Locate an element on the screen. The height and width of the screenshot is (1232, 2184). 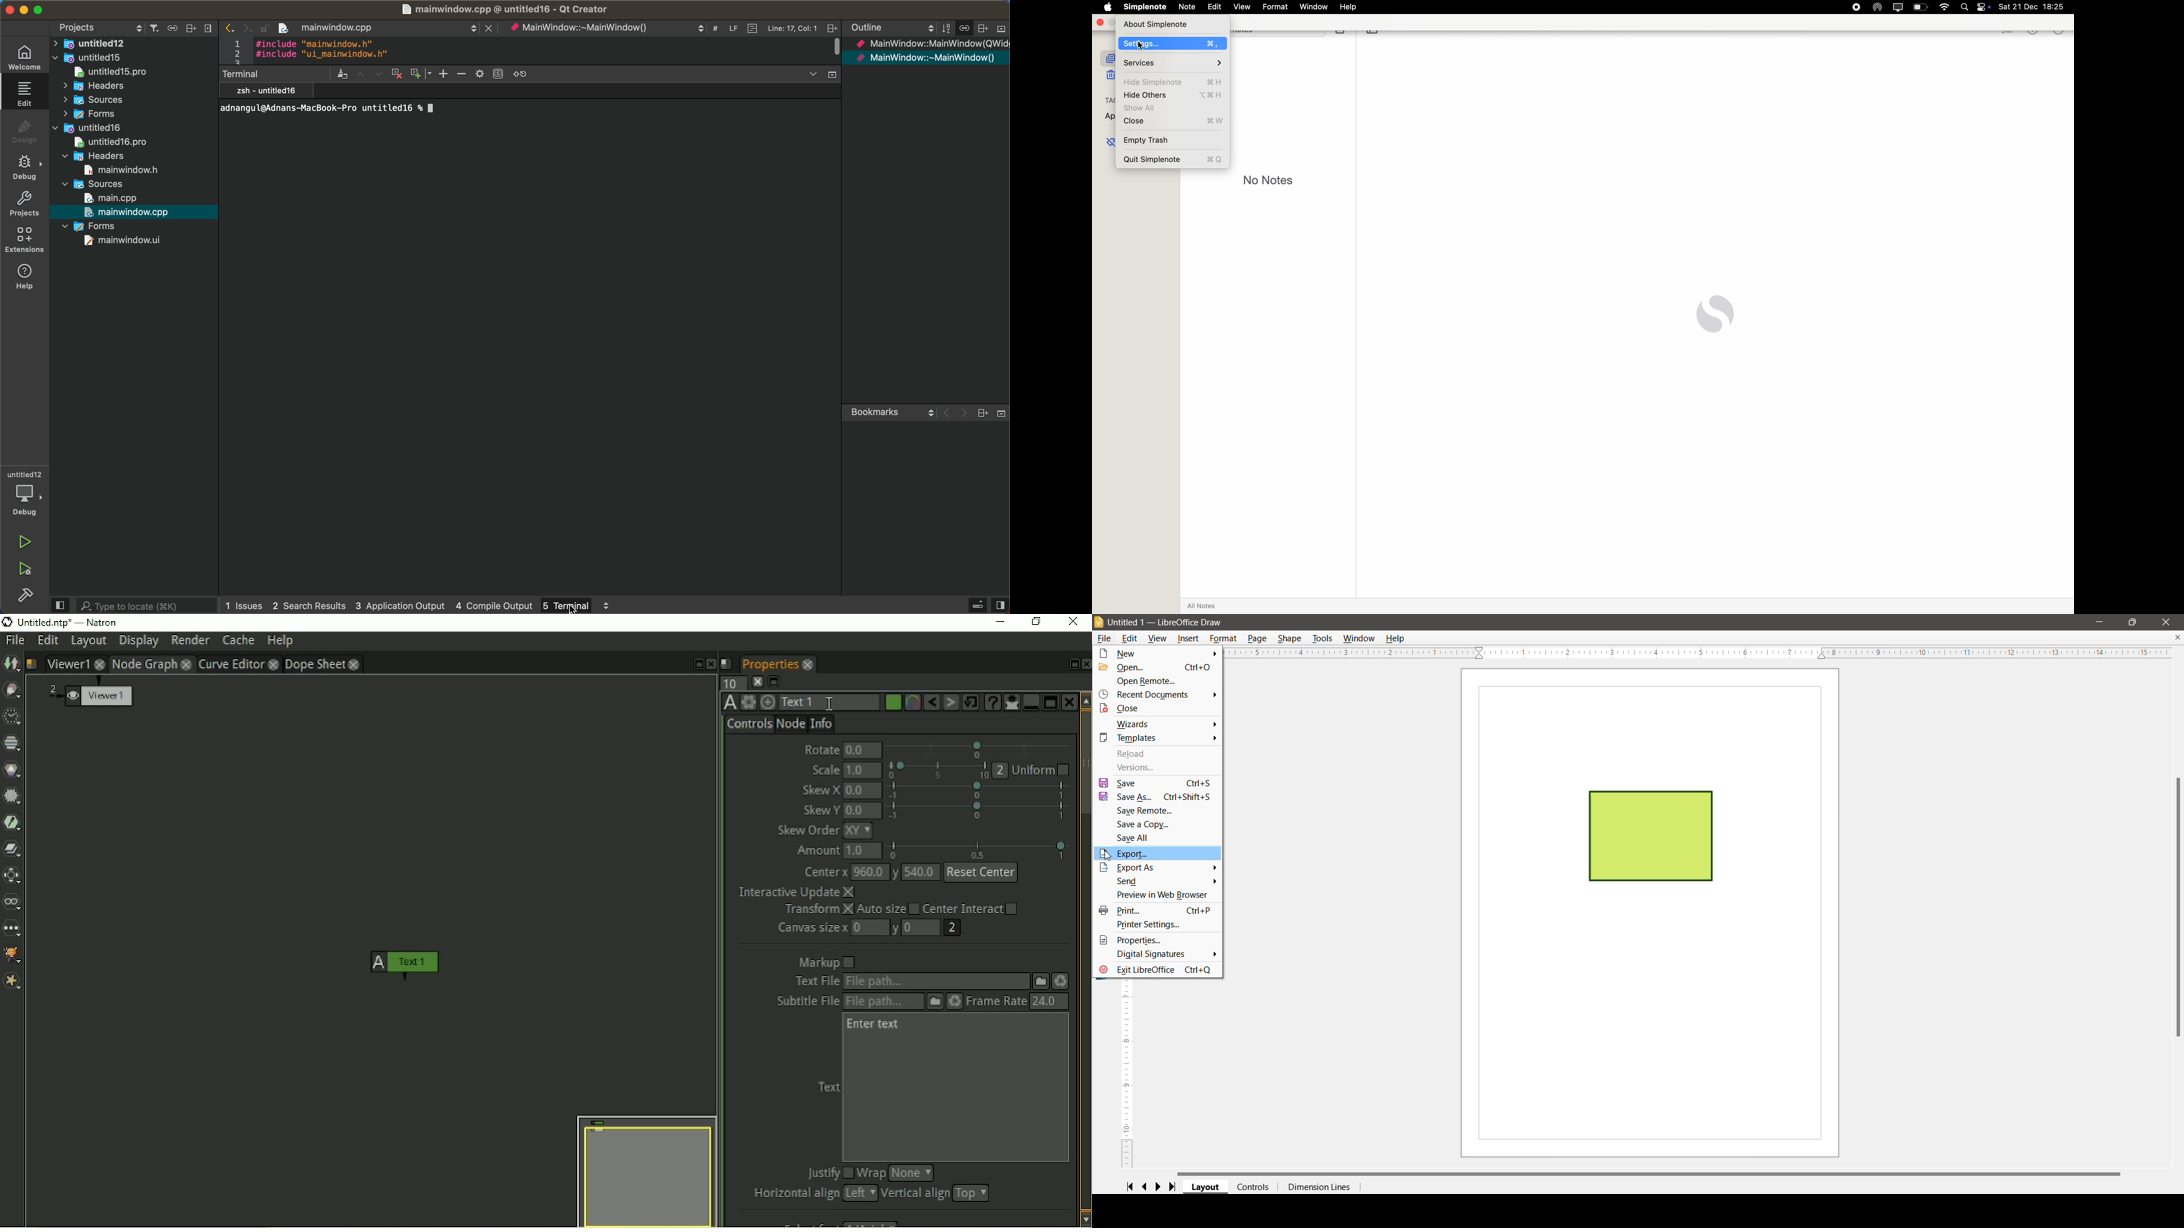
debugger is located at coordinates (26, 493).